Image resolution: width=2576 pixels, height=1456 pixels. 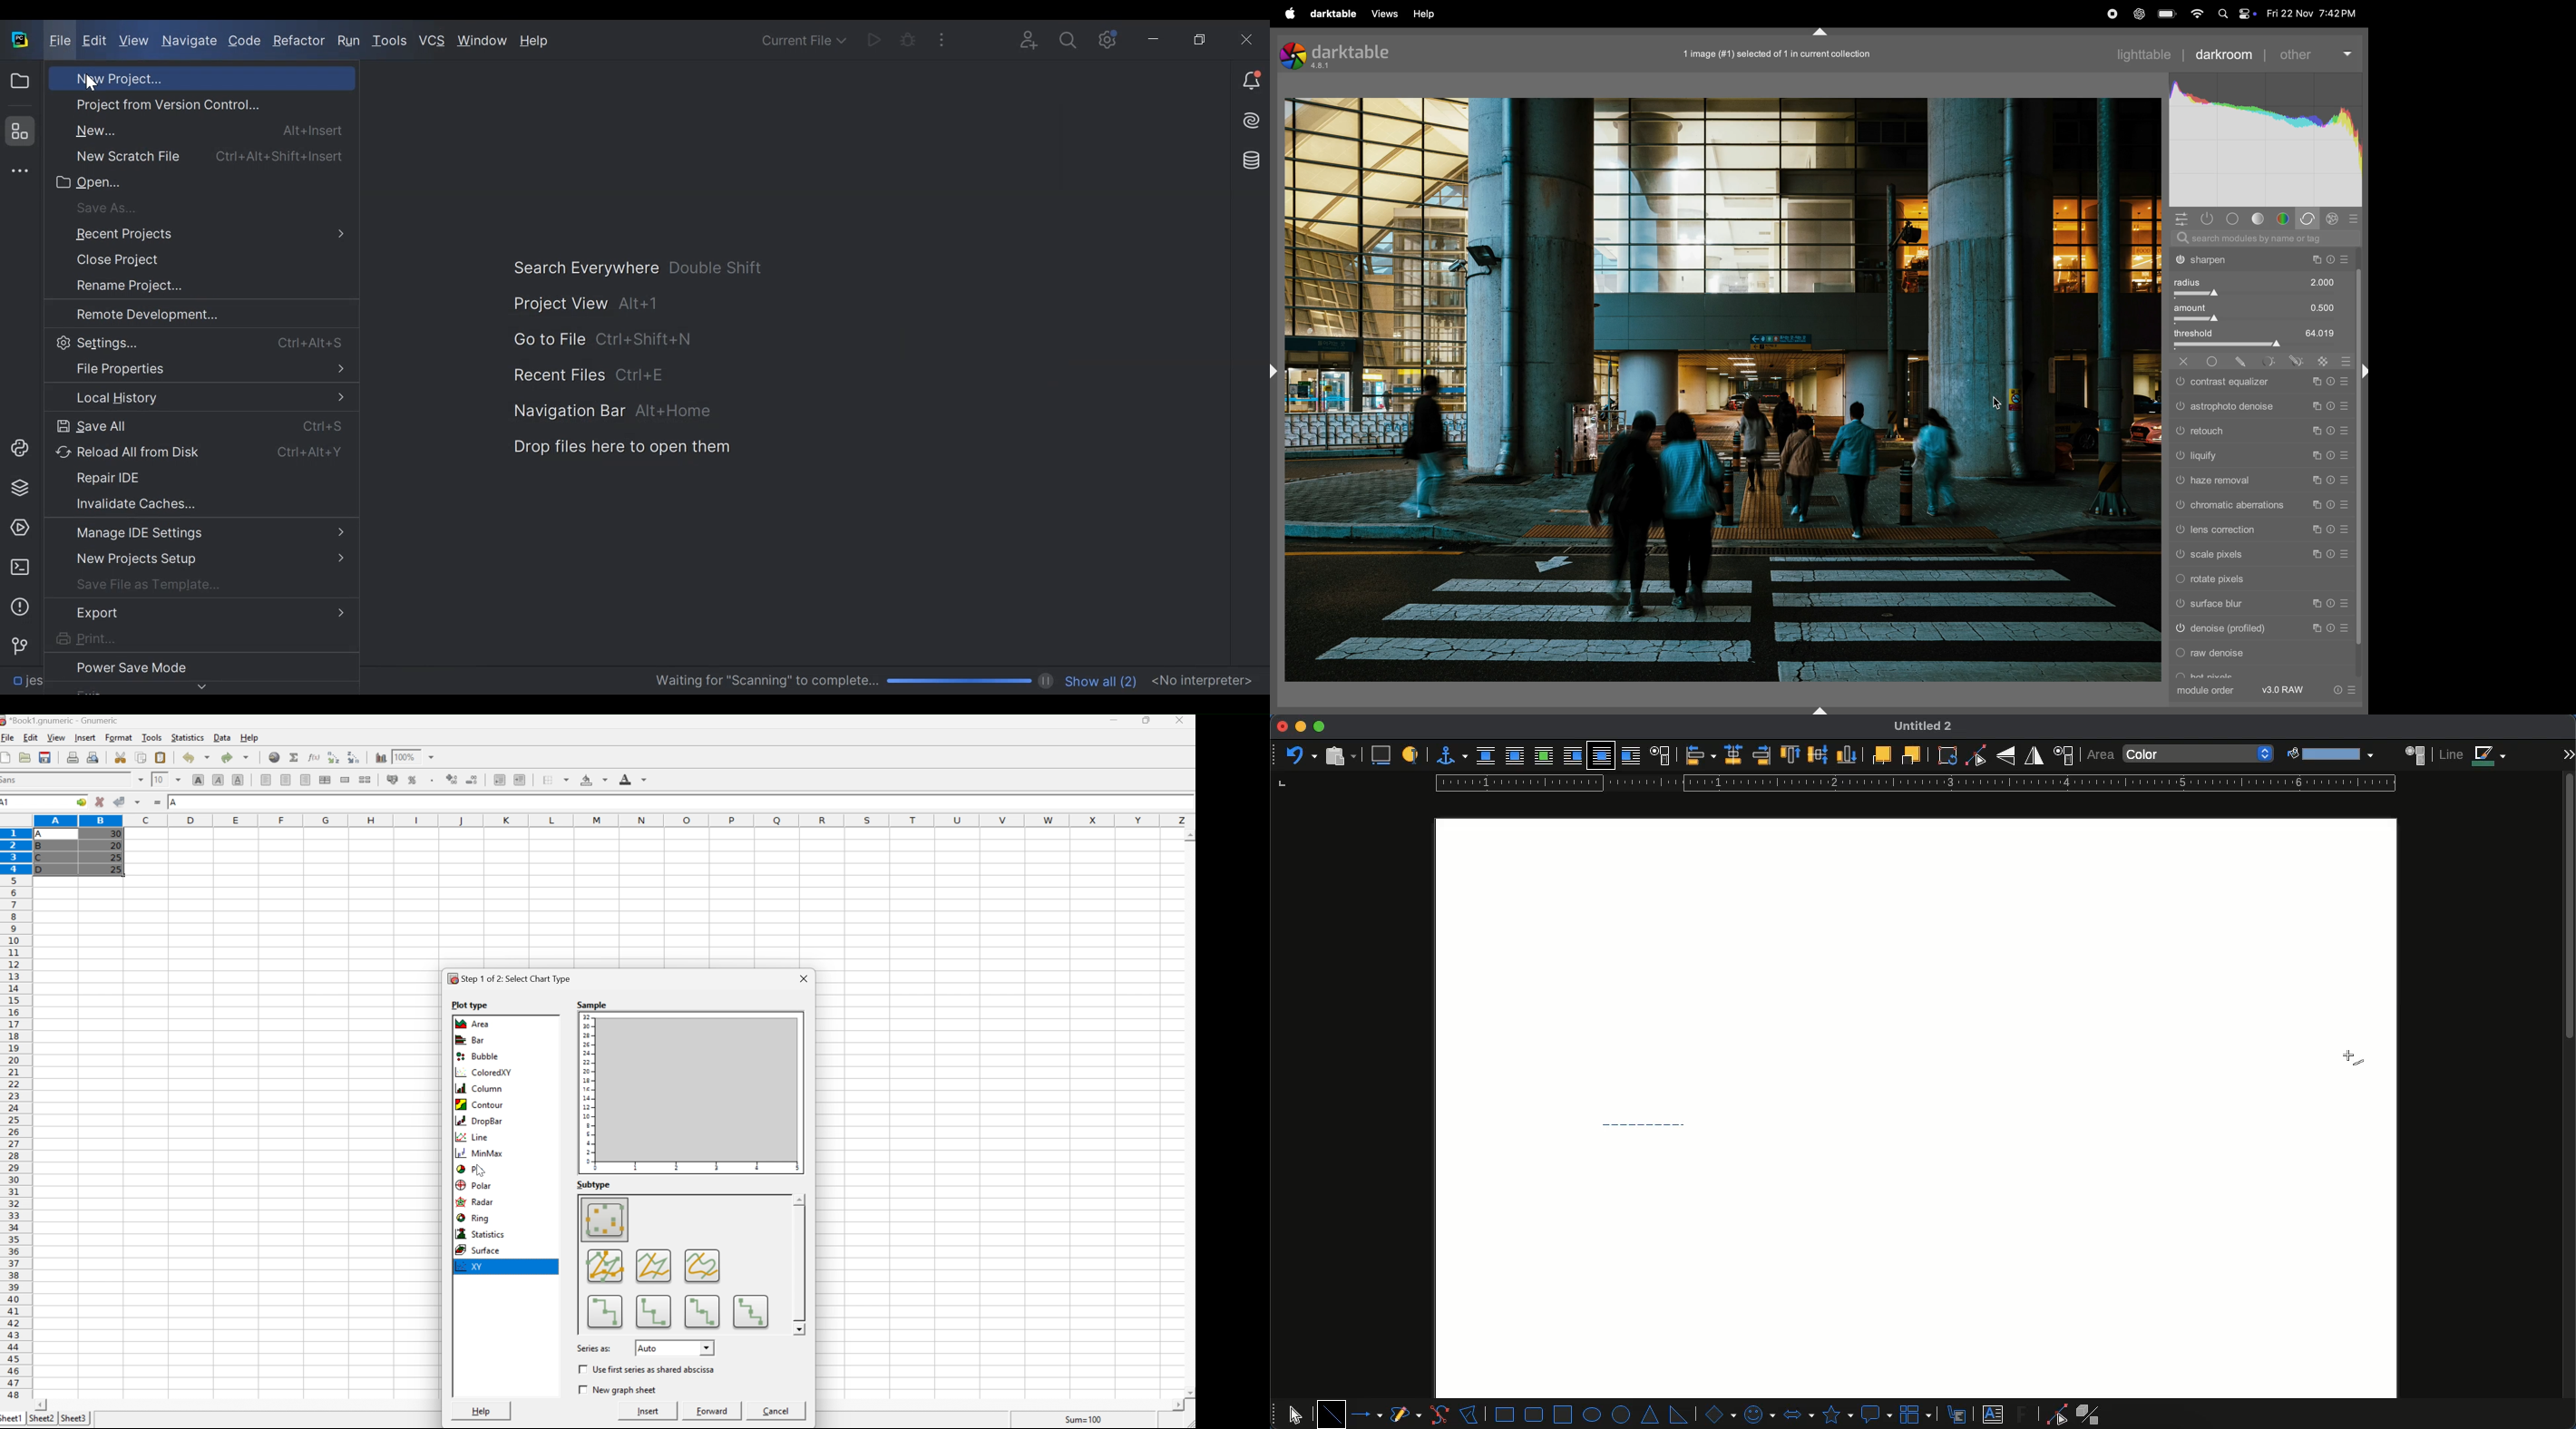 What do you see at coordinates (581, 1391) in the screenshot?
I see `Checkbox` at bounding box center [581, 1391].